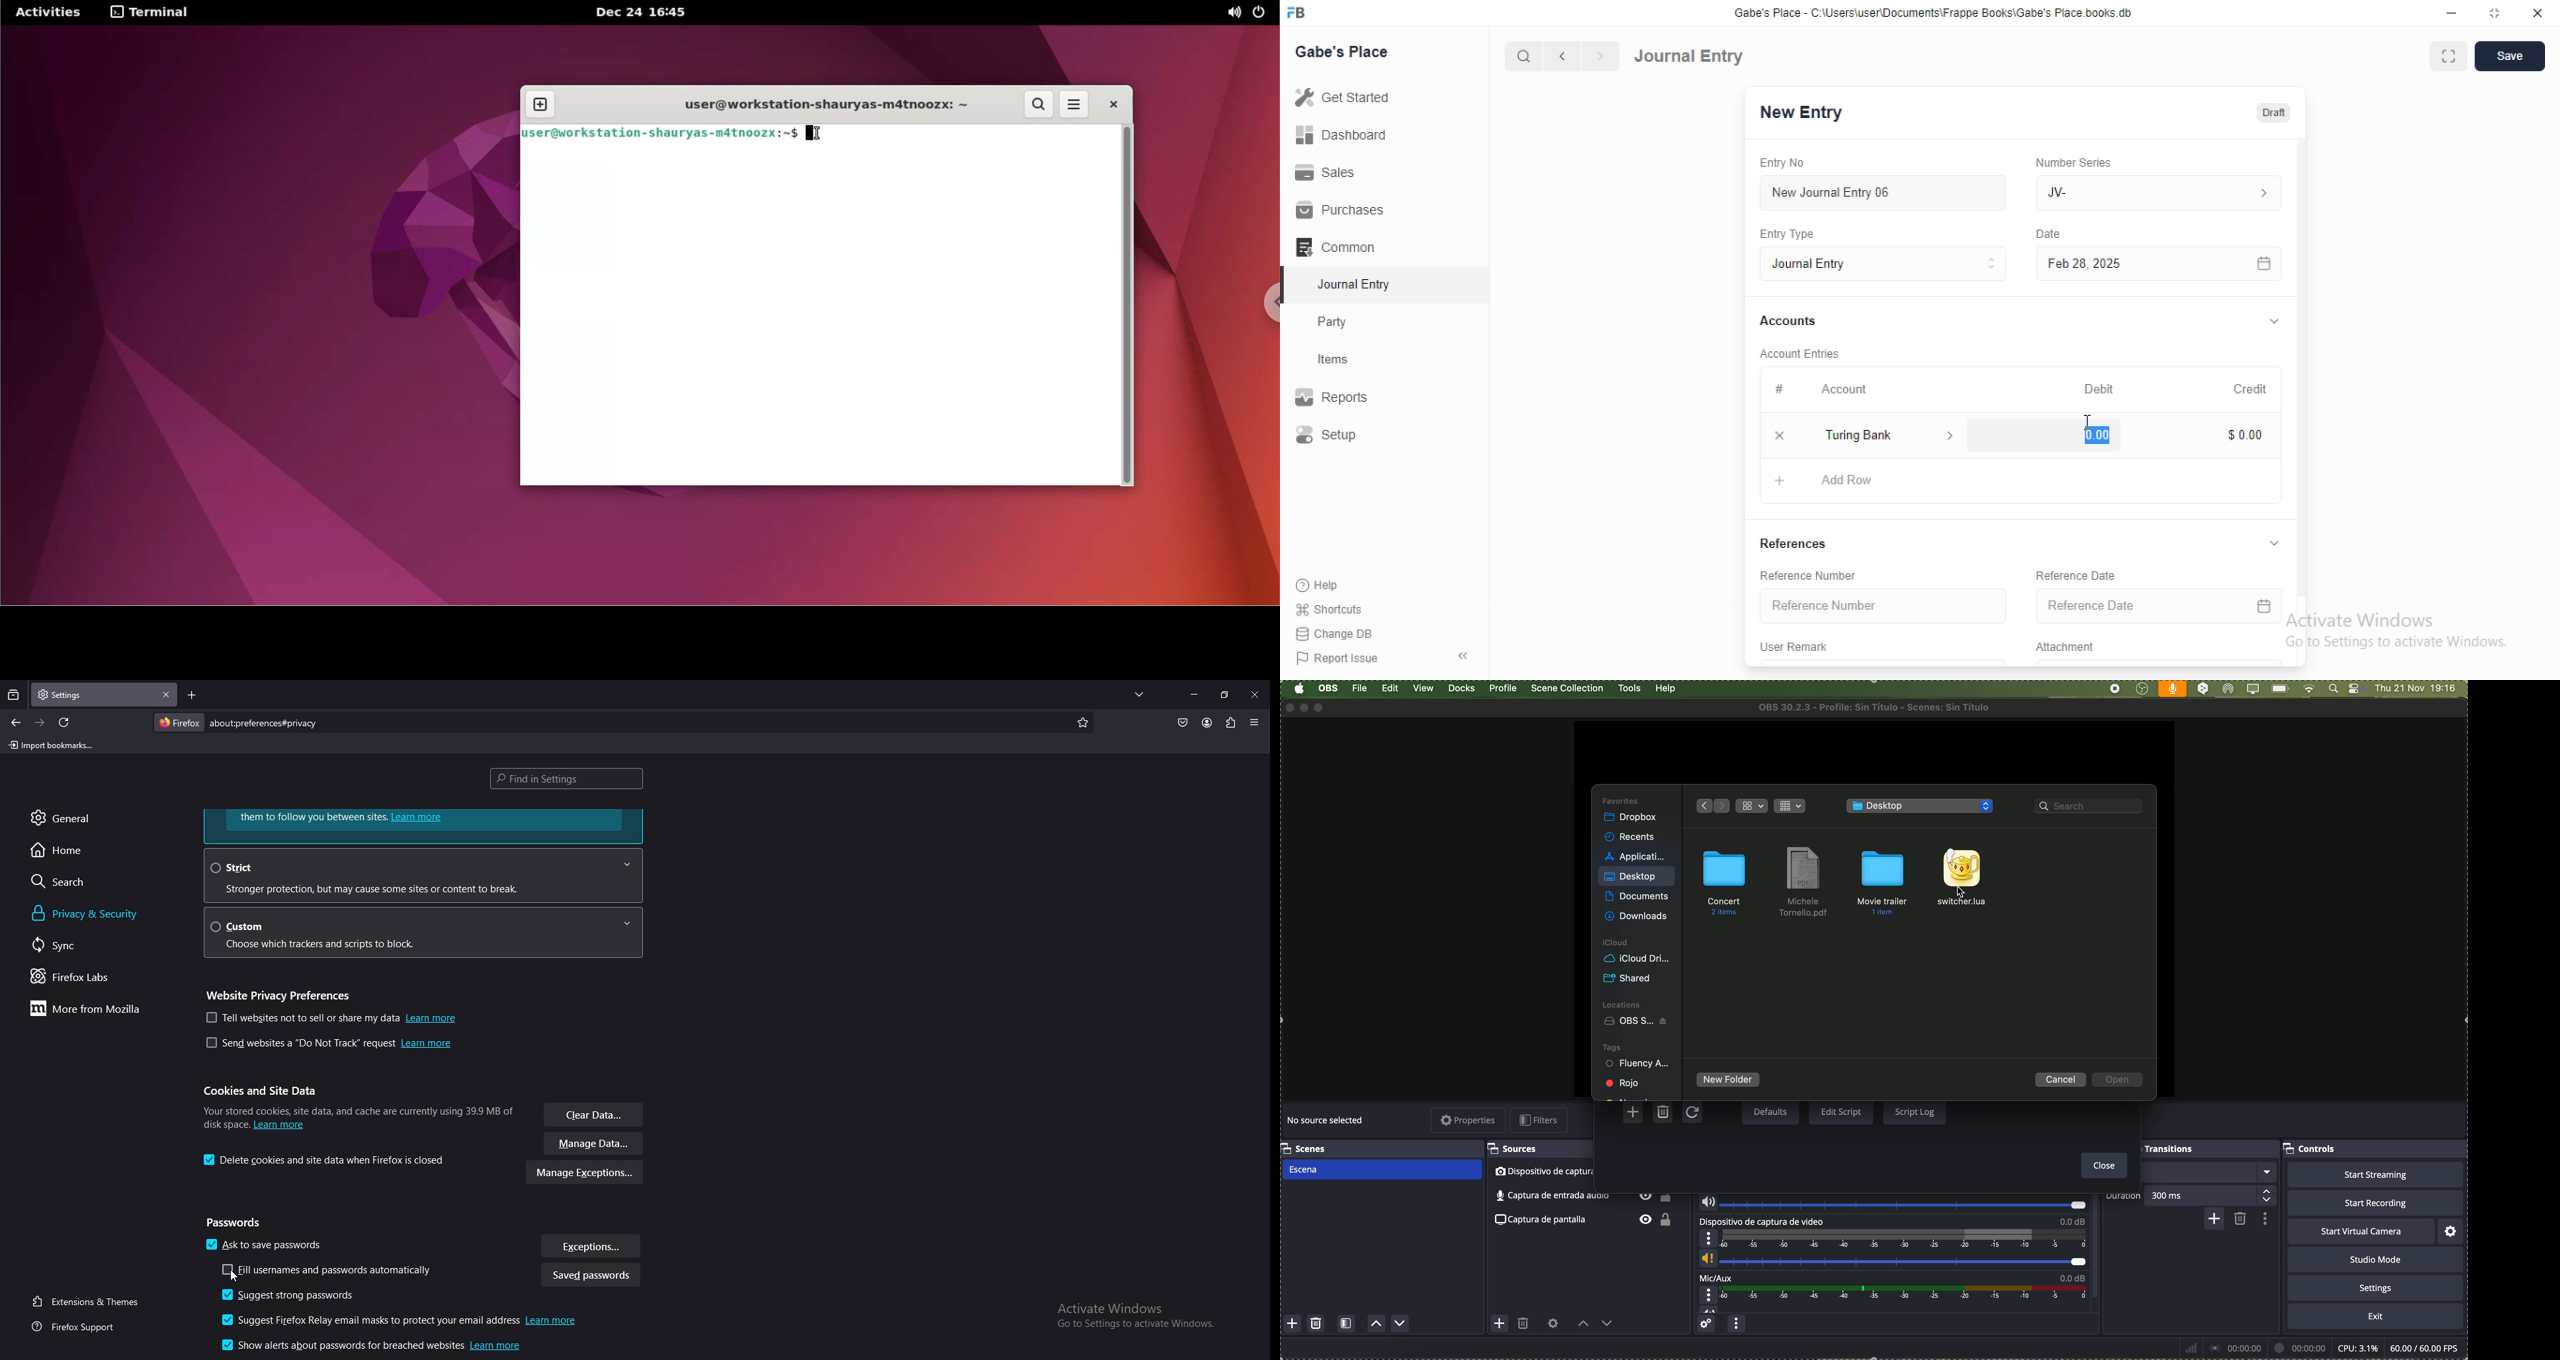 The image size is (2576, 1372). Describe the element at coordinates (2173, 689) in the screenshot. I see `voice activated` at that location.